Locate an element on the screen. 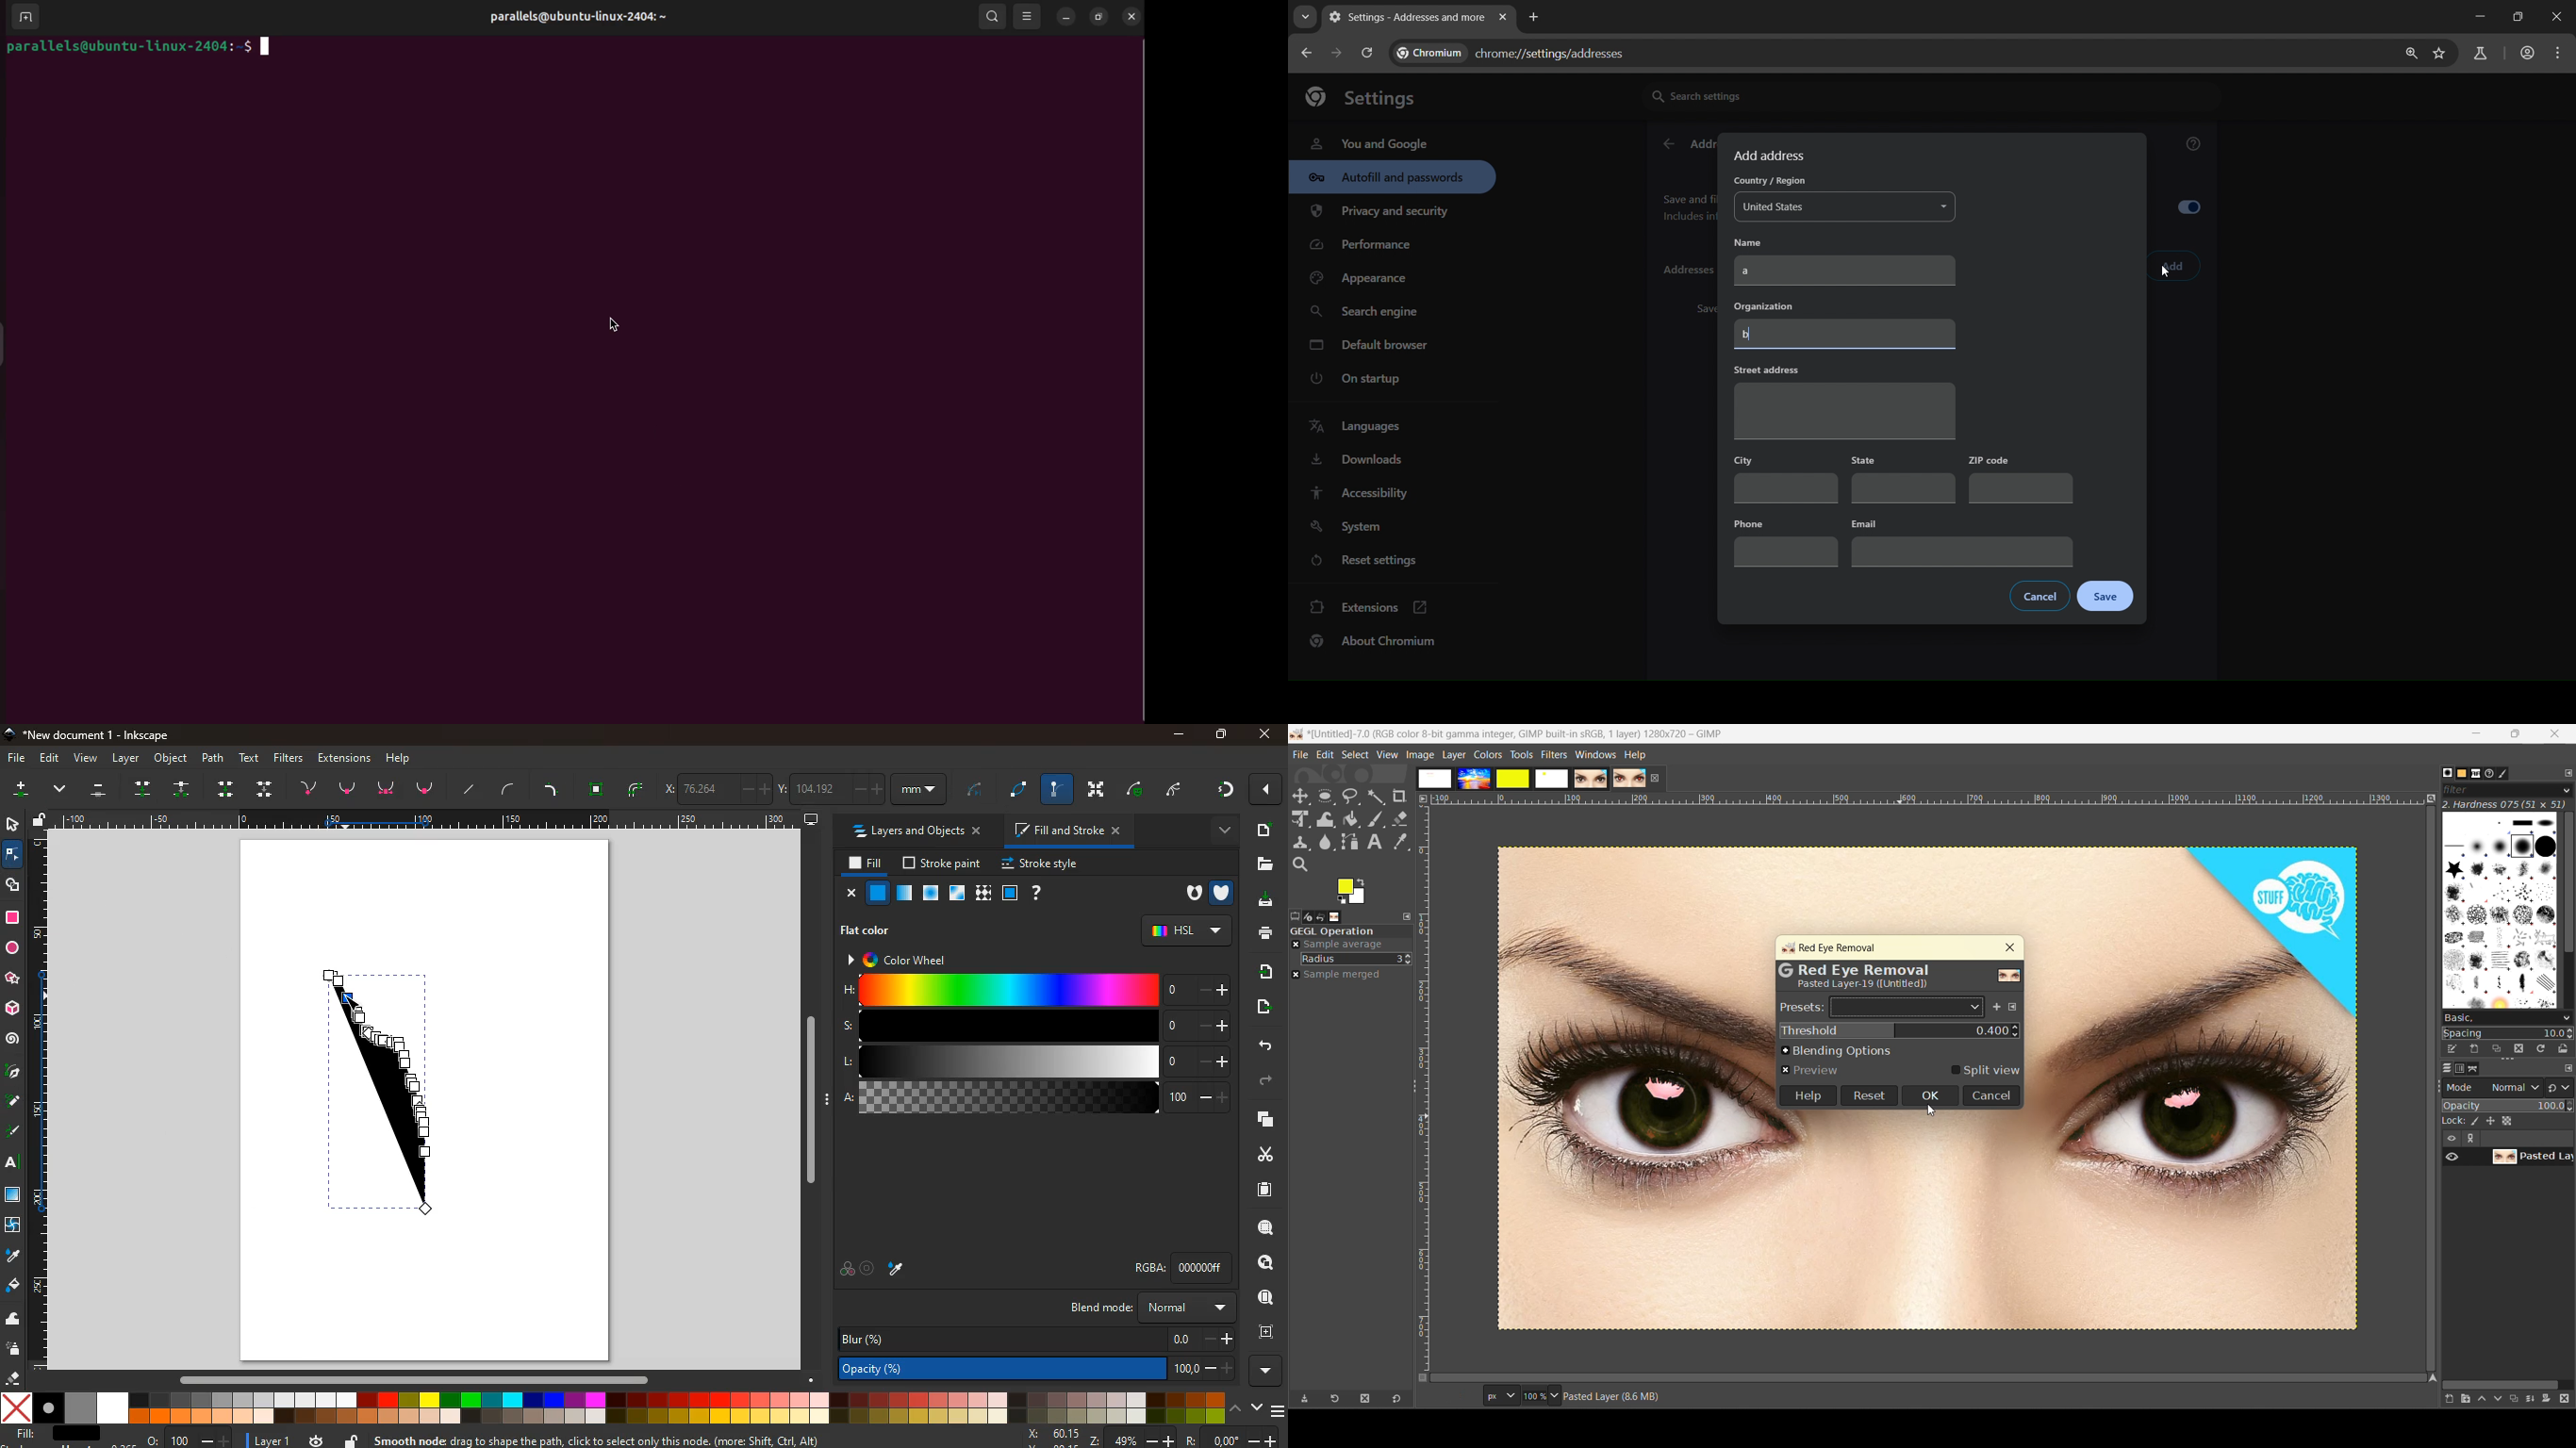 Image resolution: width=2576 pixels, height=1456 pixels. fill and stroke is located at coordinates (1068, 830).